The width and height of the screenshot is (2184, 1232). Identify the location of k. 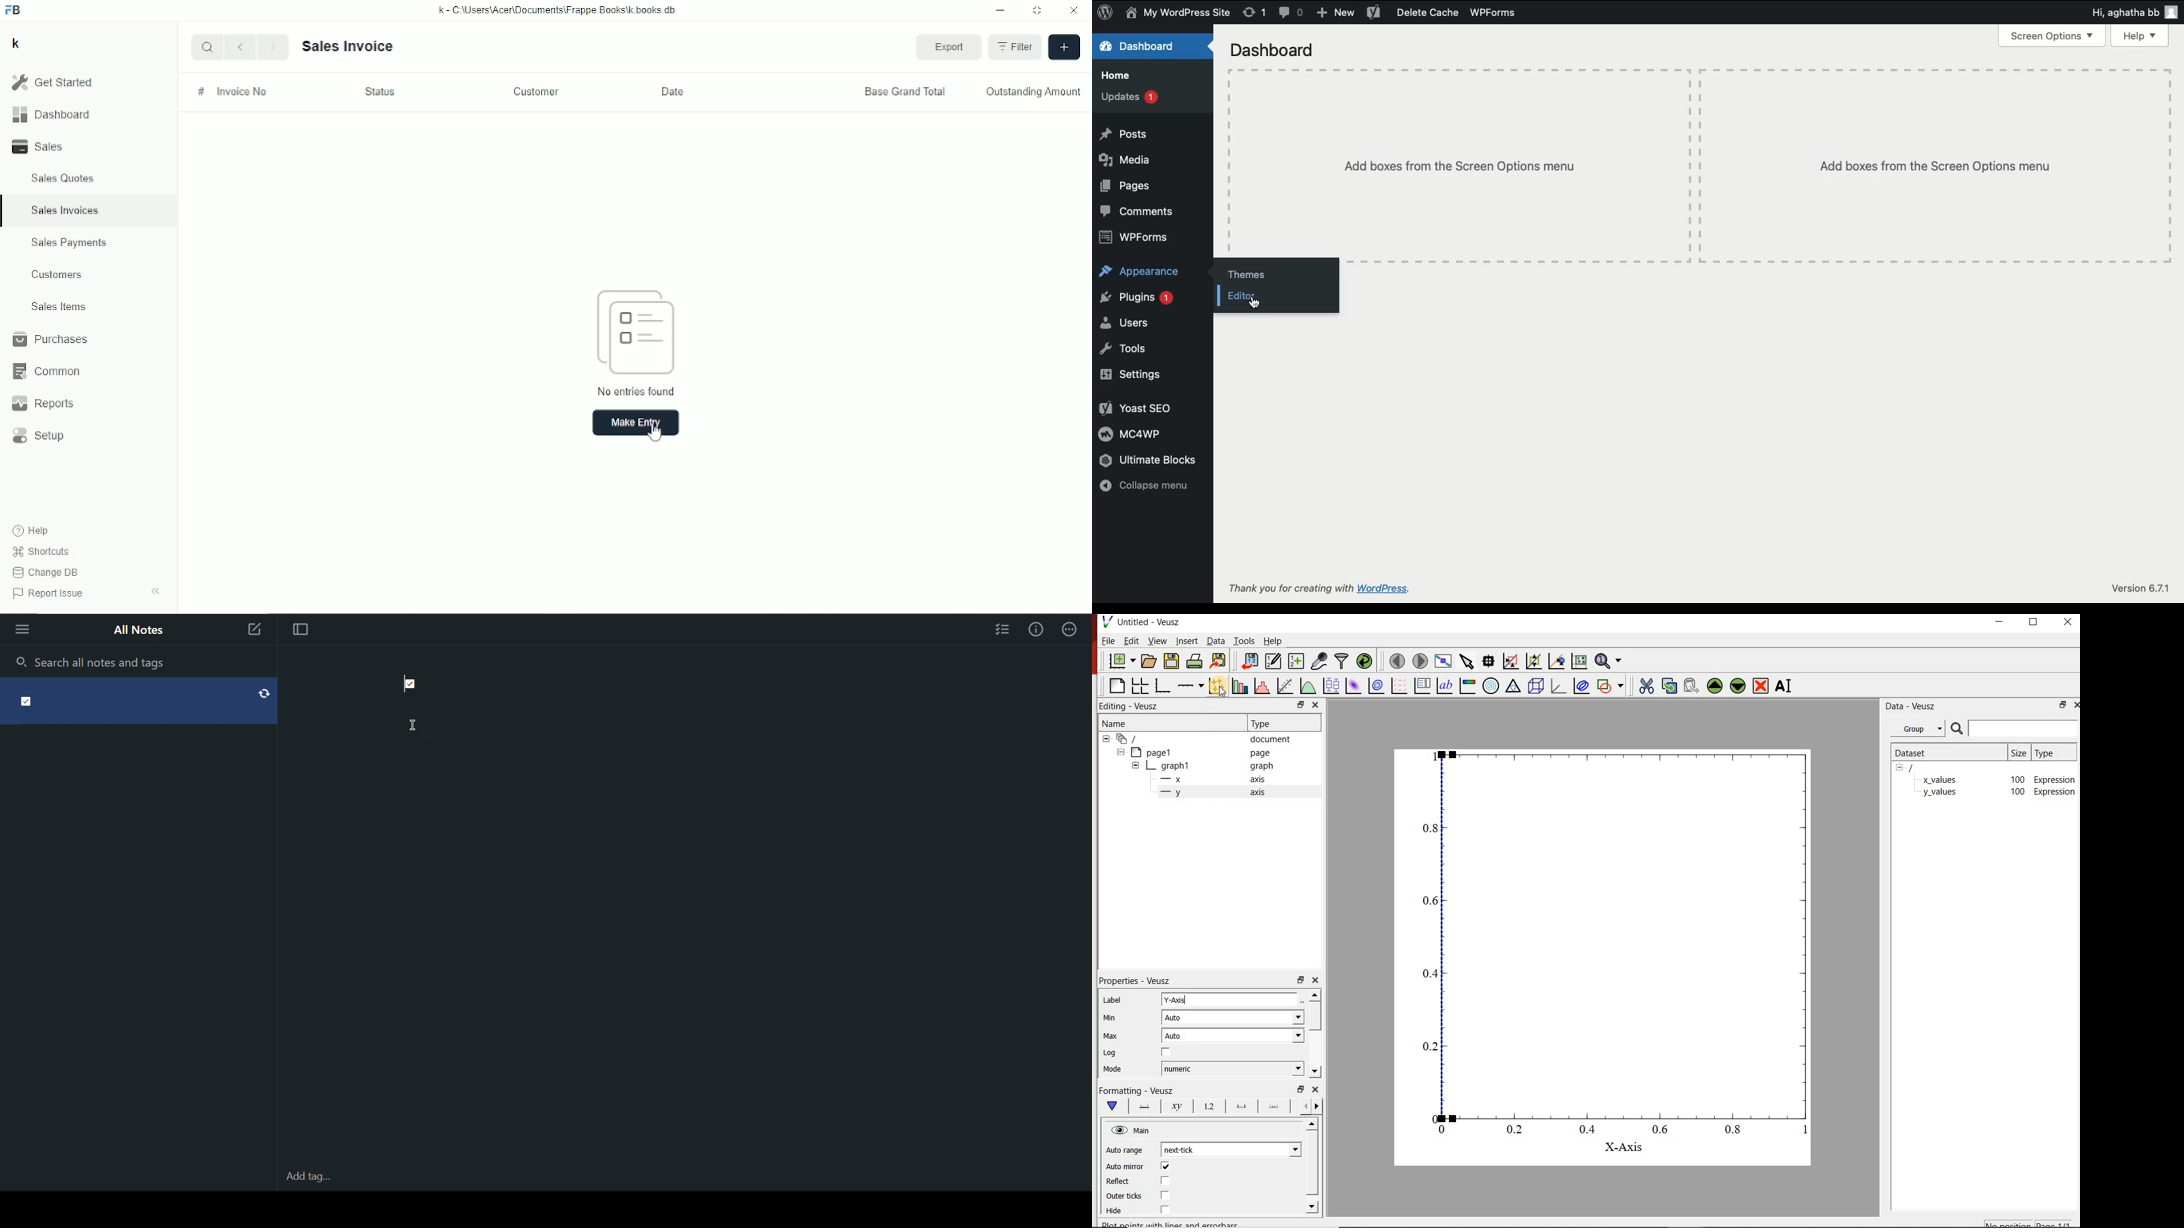
(15, 43).